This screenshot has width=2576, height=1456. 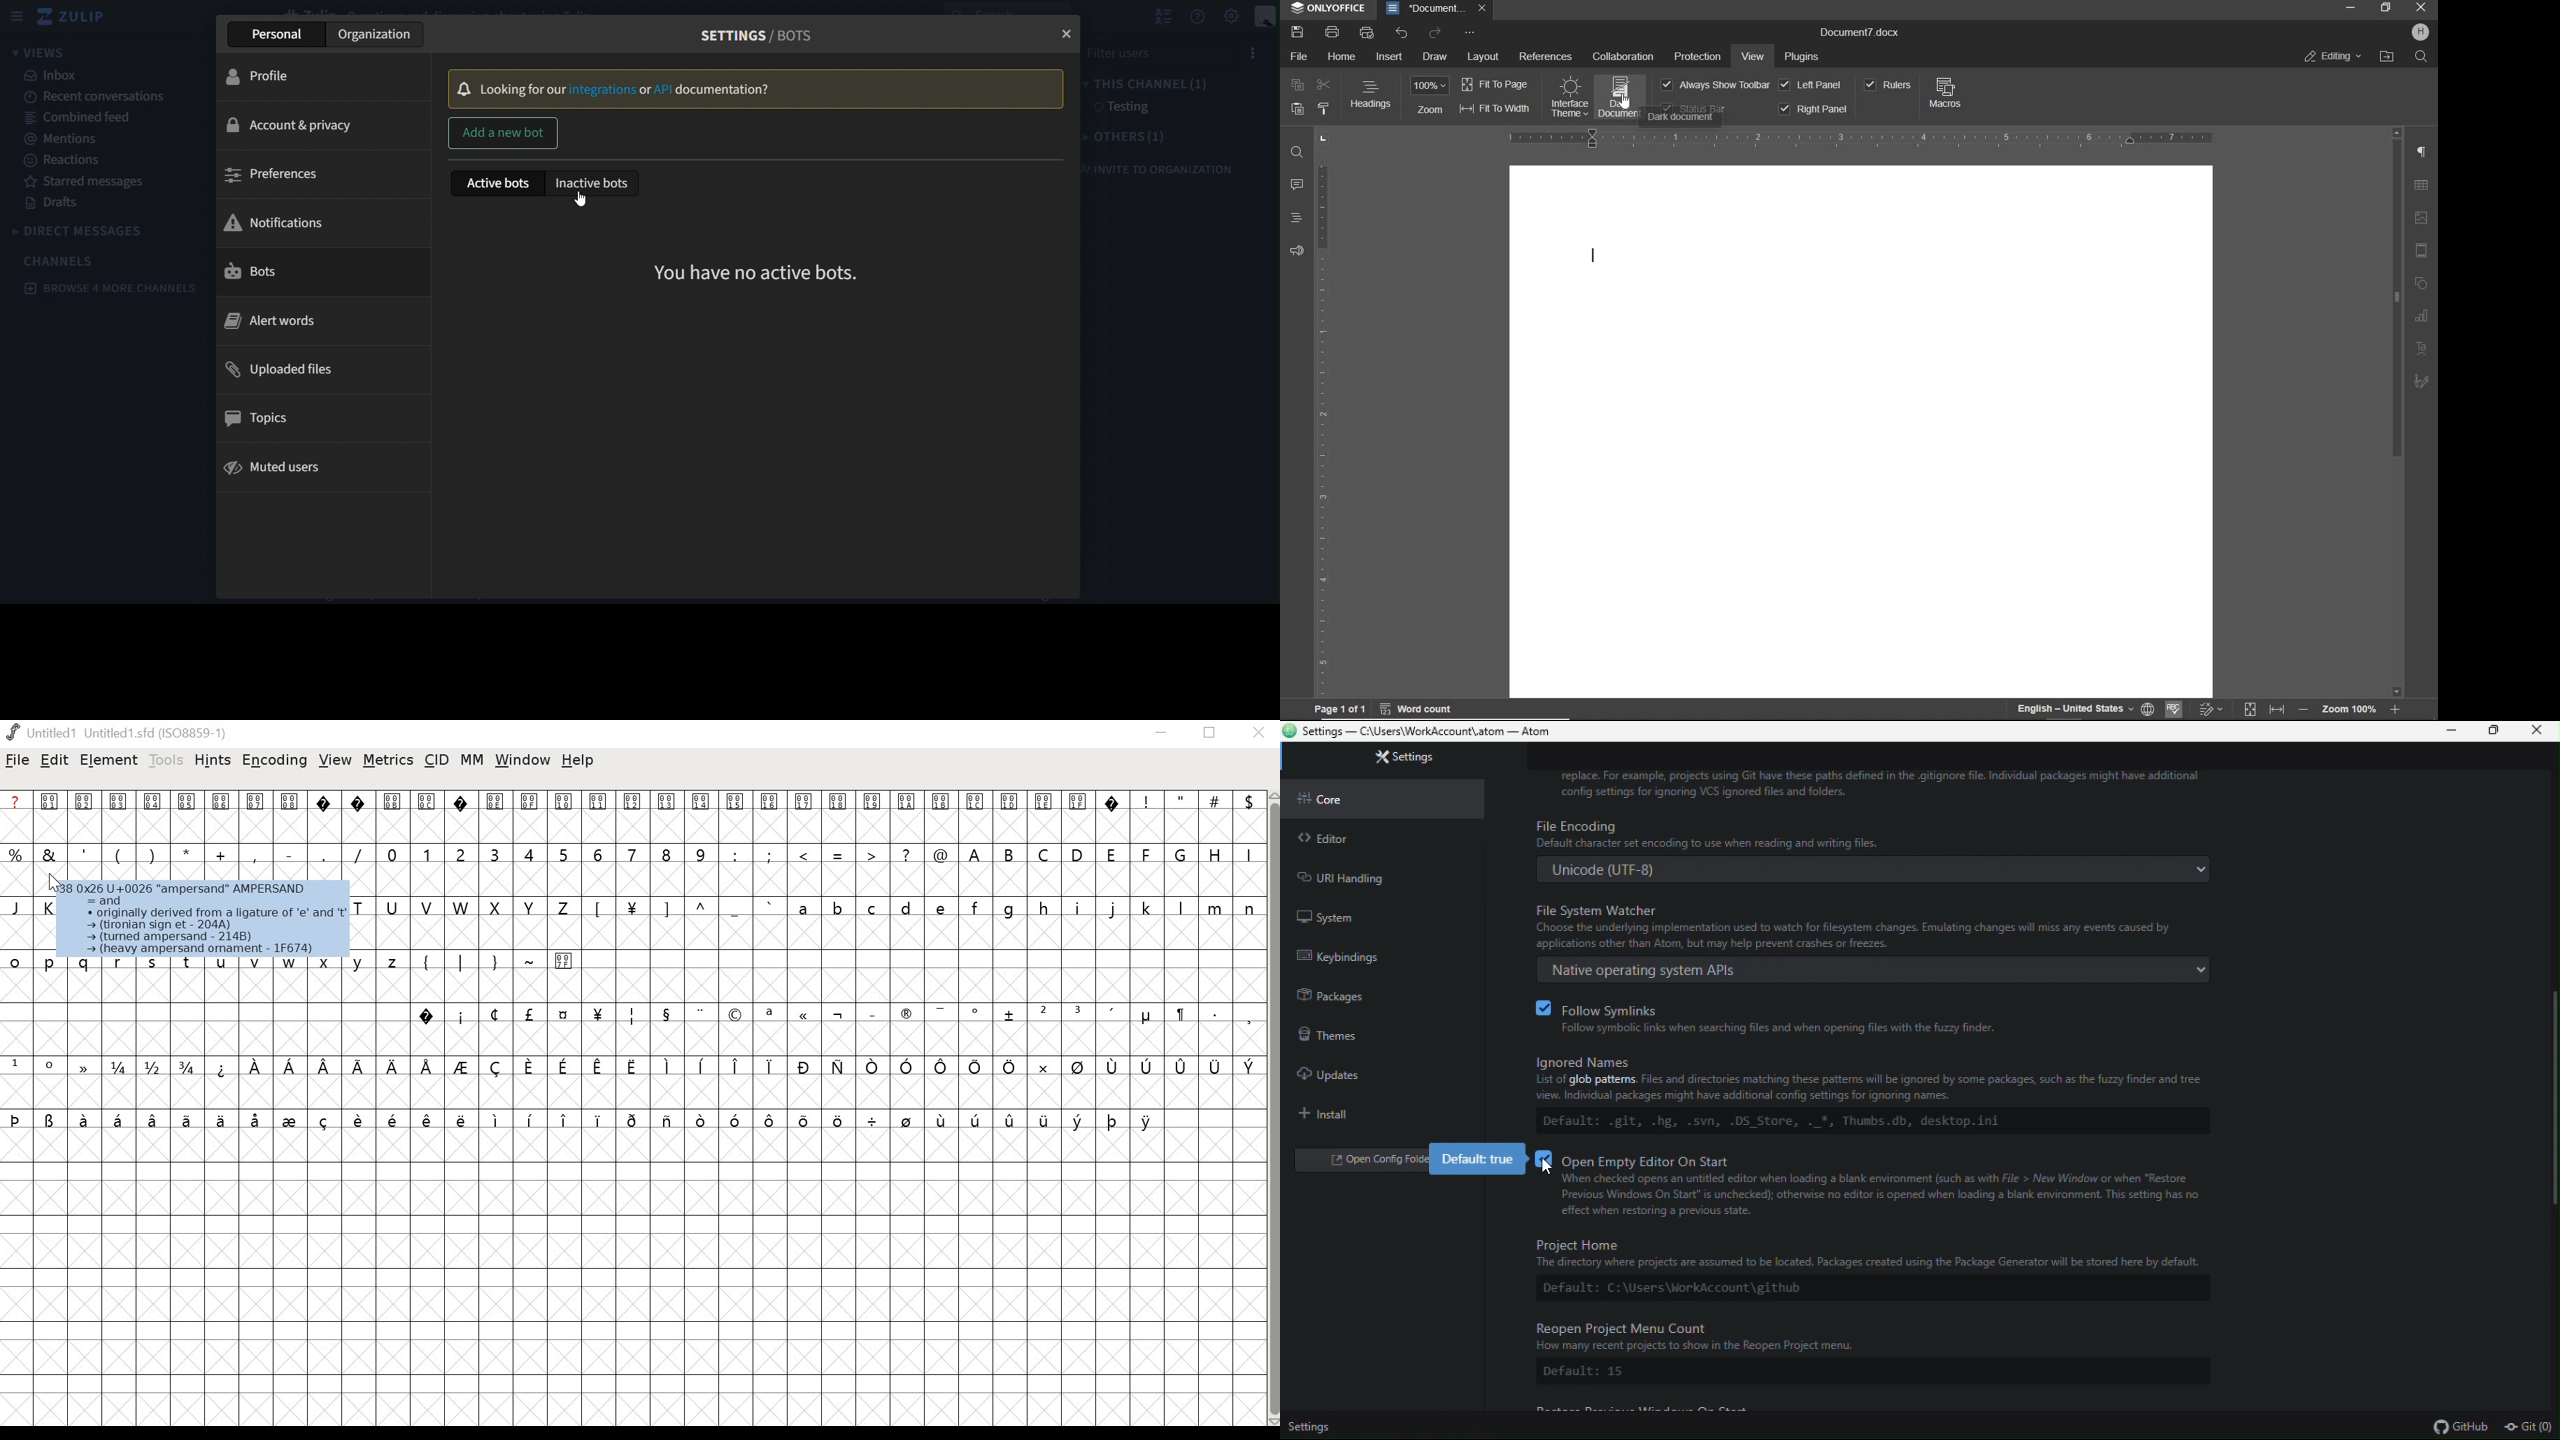 What do you see at coordinates (439, 759) in the screenshot?
I see `cid` at bounding box center [439, 759].